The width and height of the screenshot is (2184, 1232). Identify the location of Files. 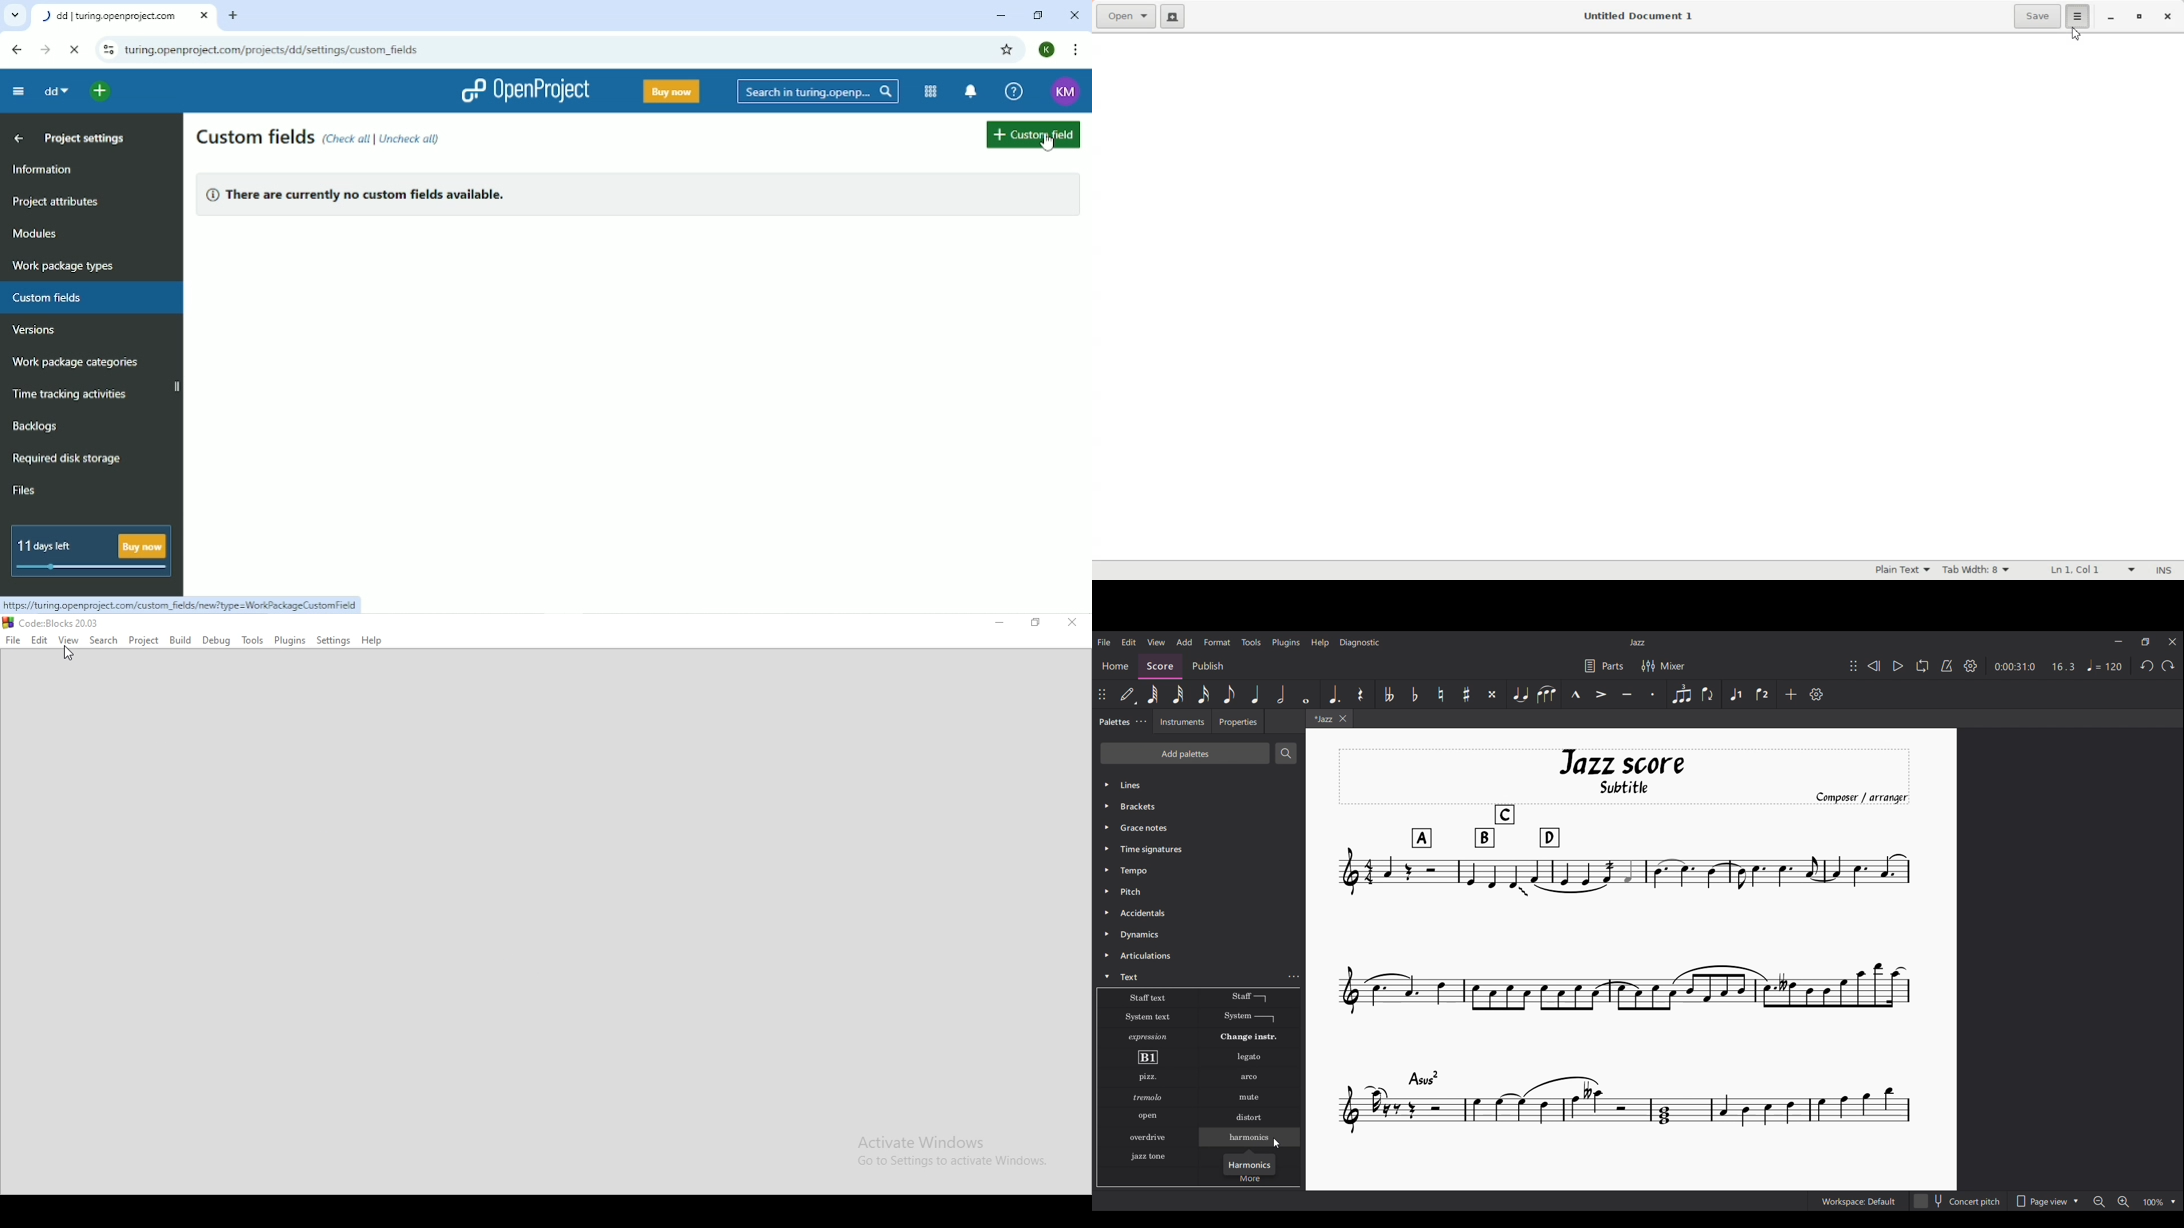
(25, 490).